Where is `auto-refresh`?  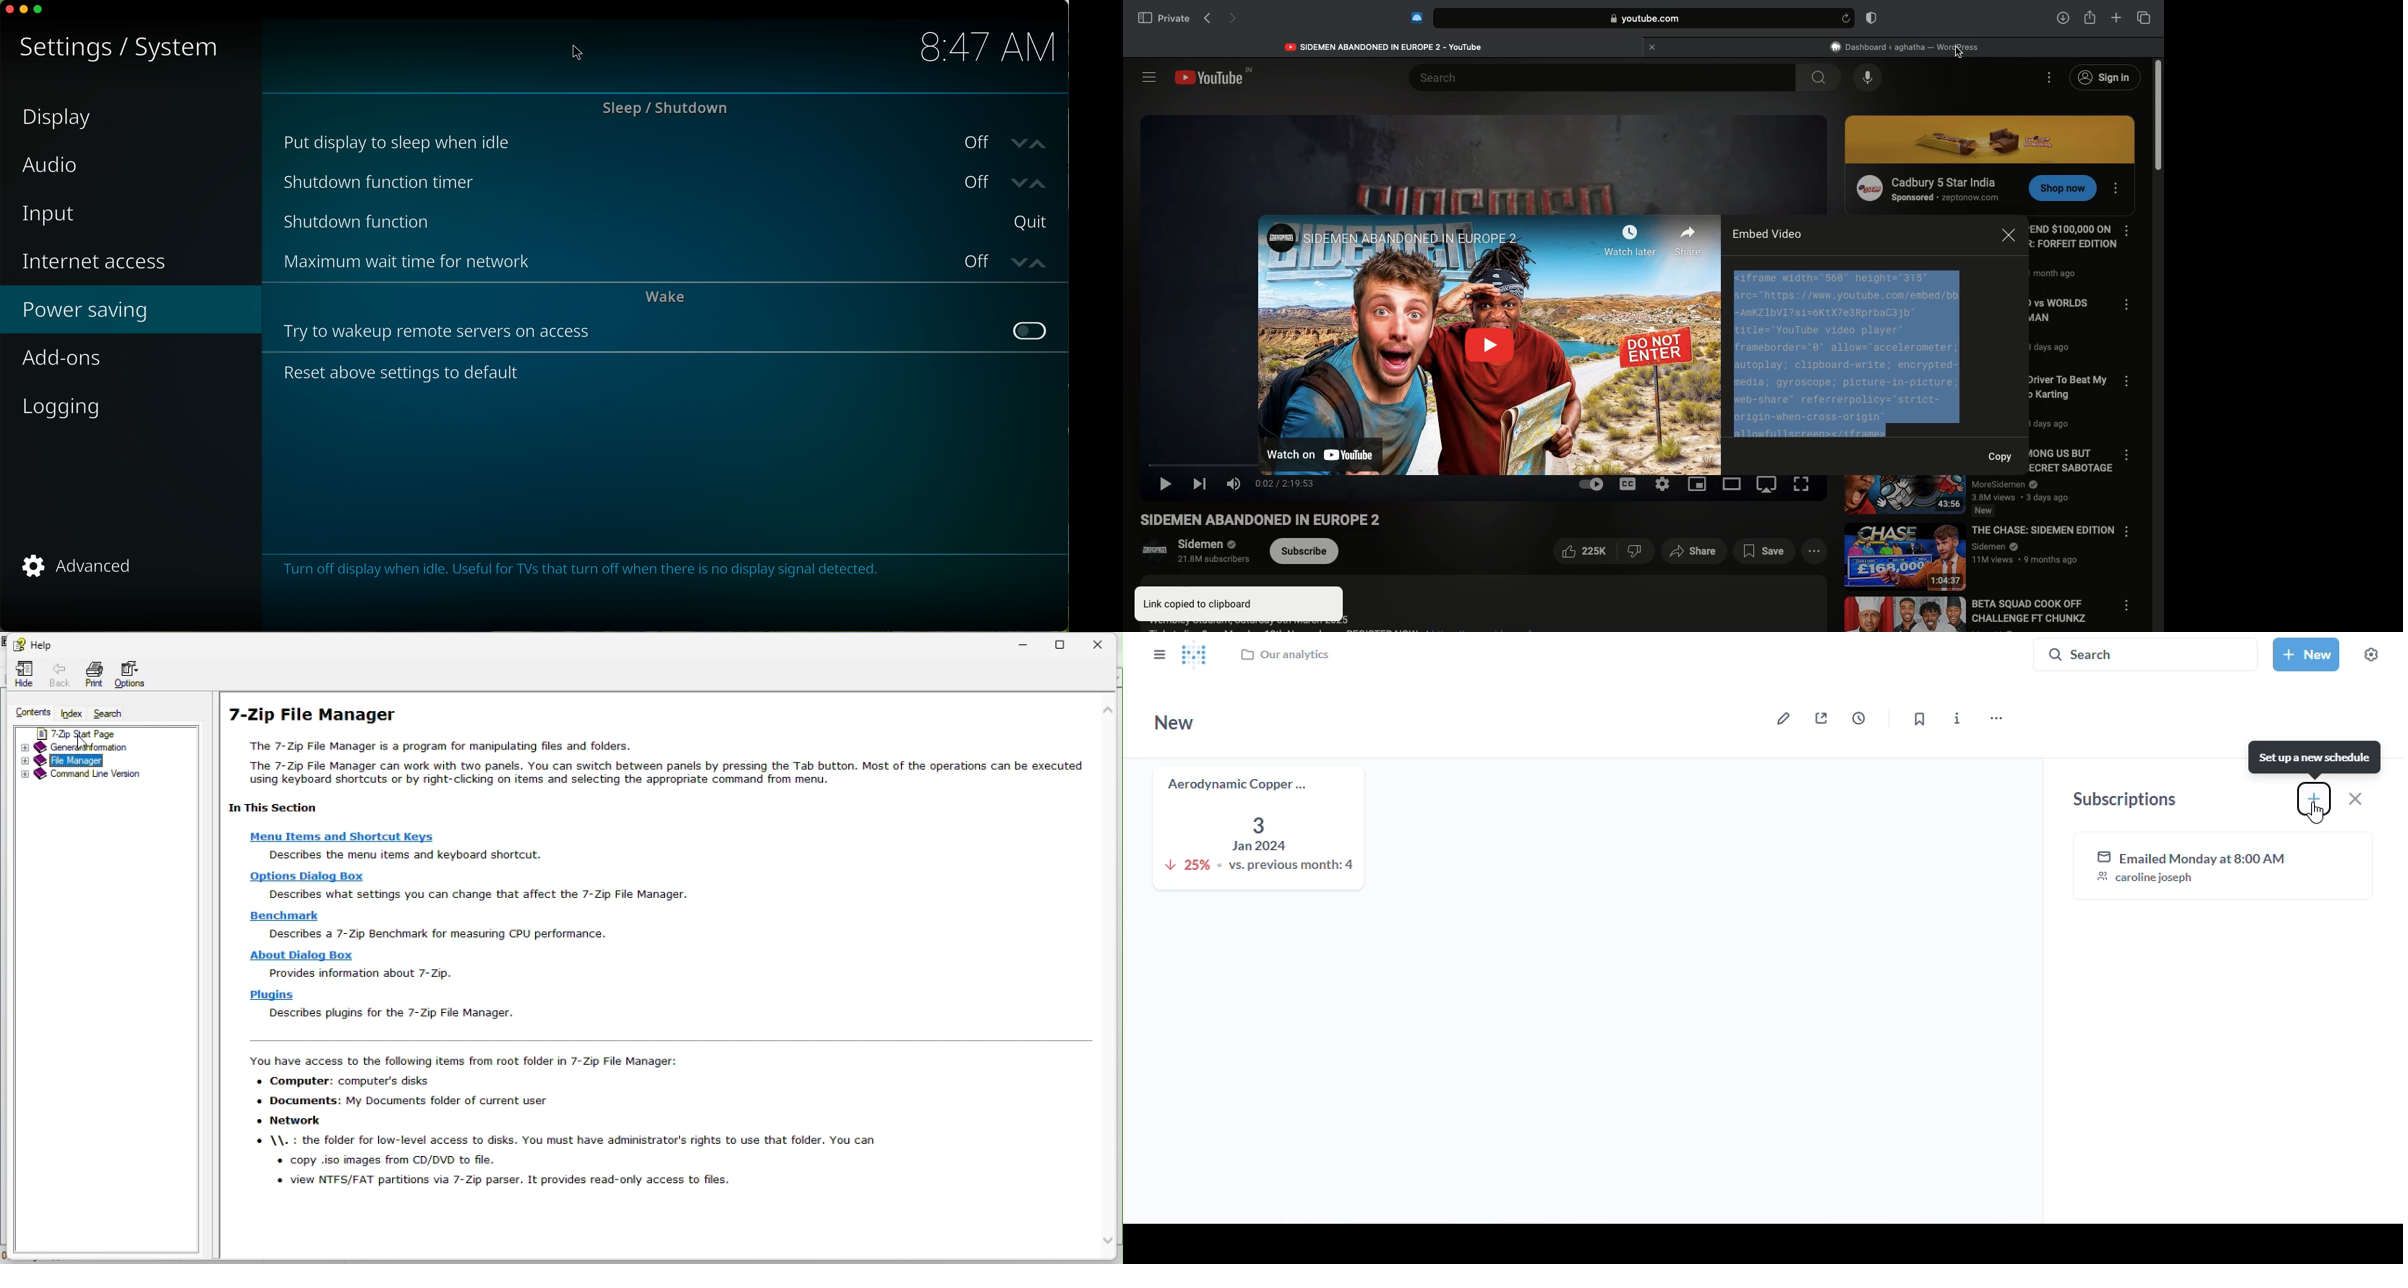 auto-refresh is located at coordinates (1859, 717).